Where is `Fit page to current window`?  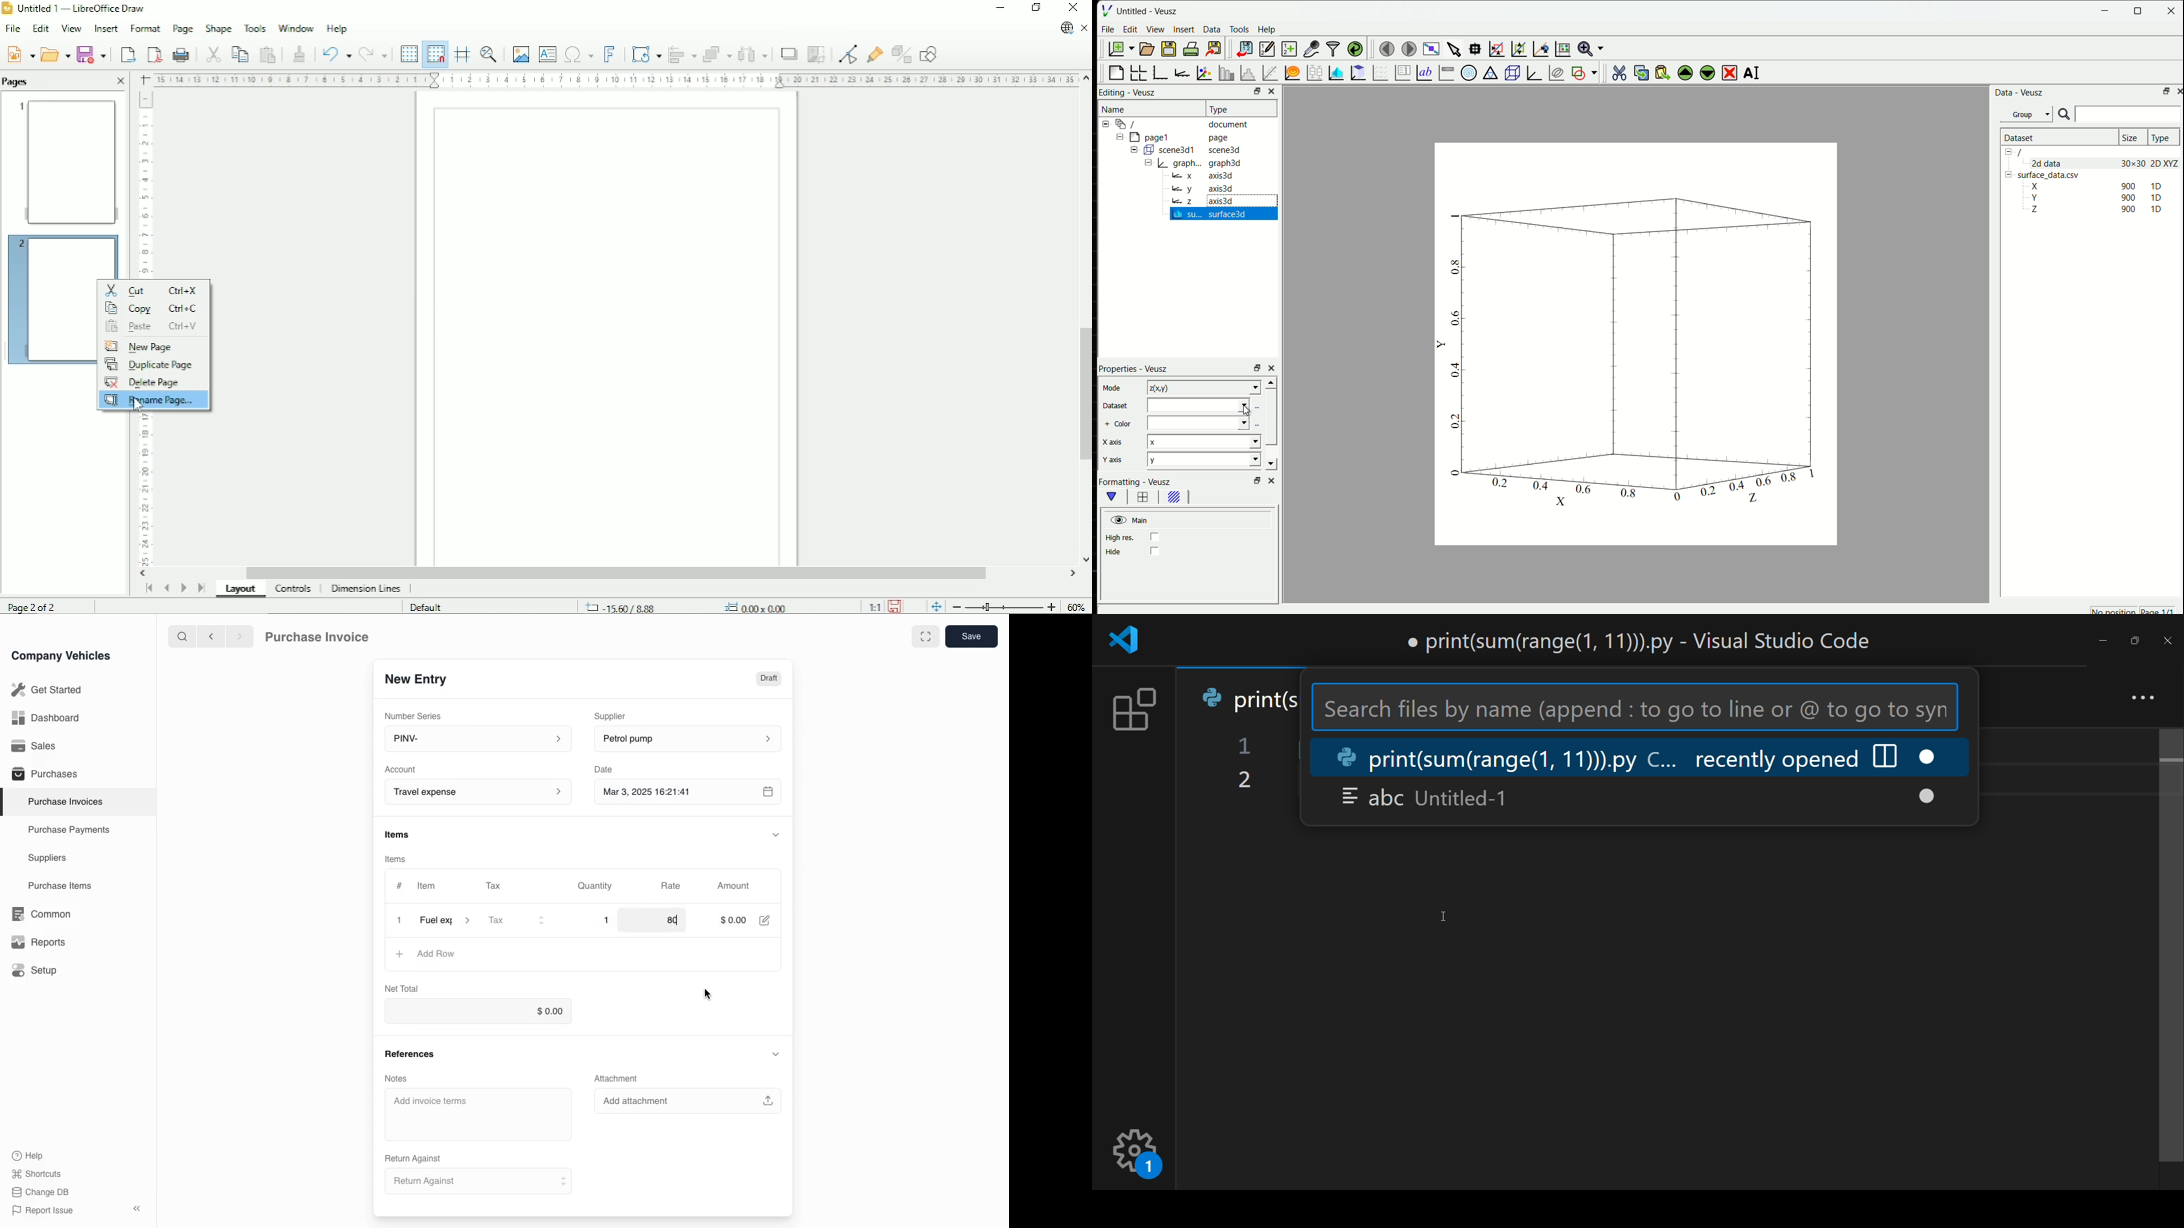 Fit page to current window is located at coordinates (935, 605).